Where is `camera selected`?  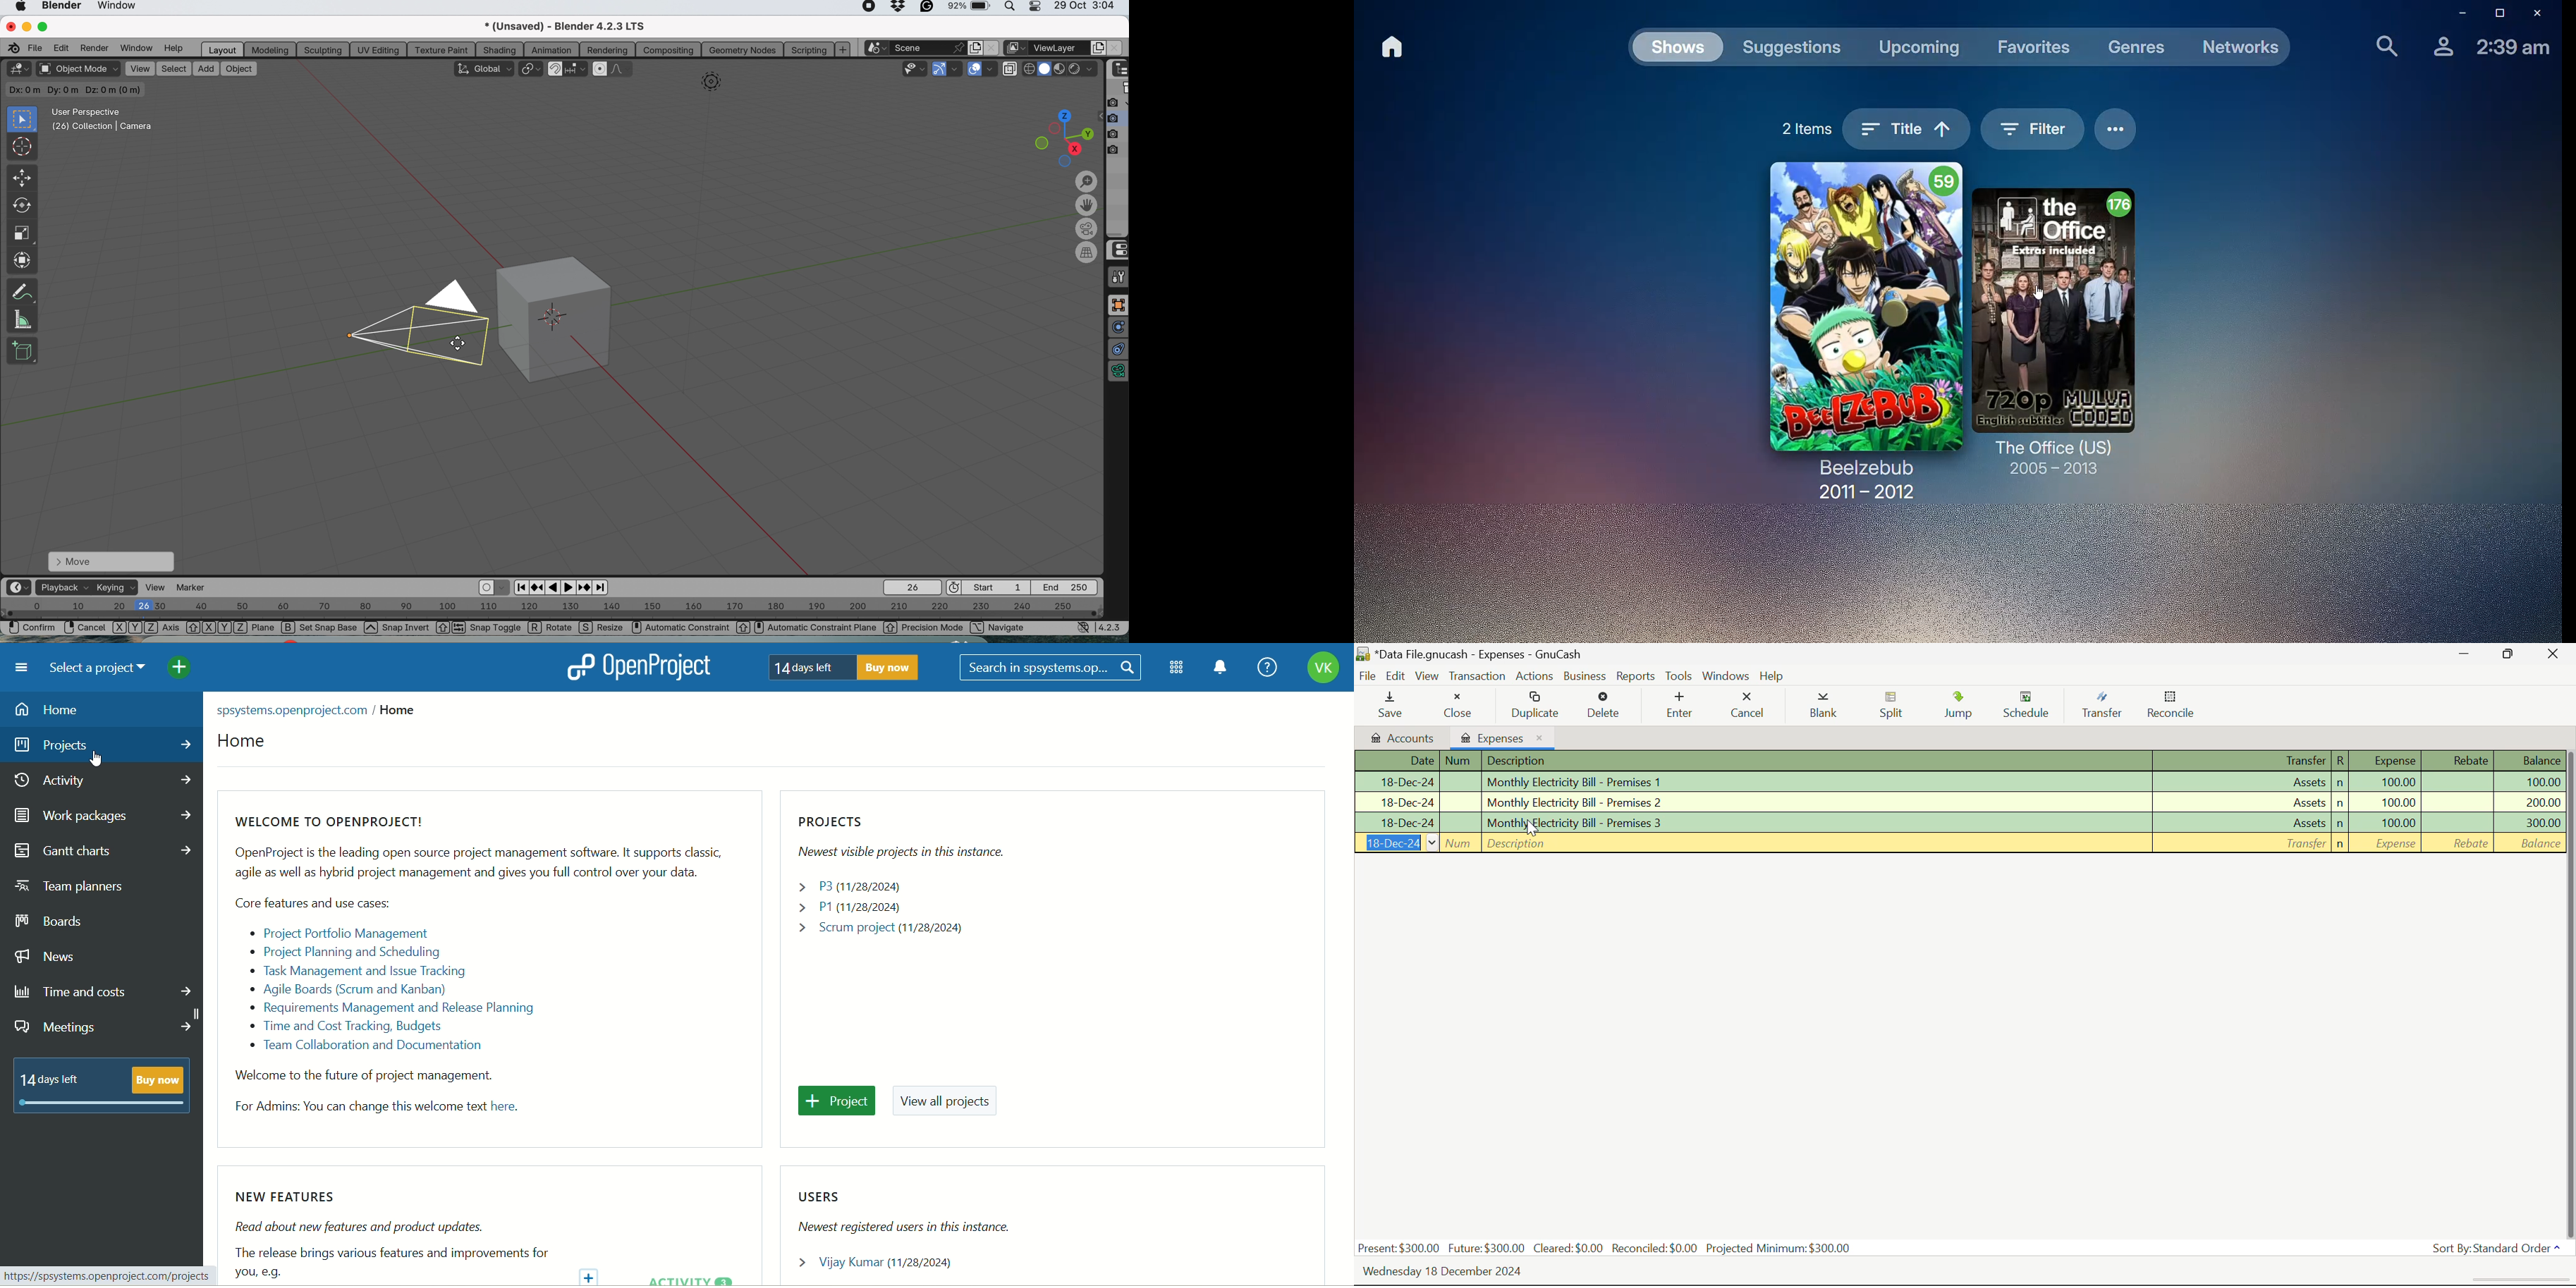 camera selected is located at coordinates (412, 323).